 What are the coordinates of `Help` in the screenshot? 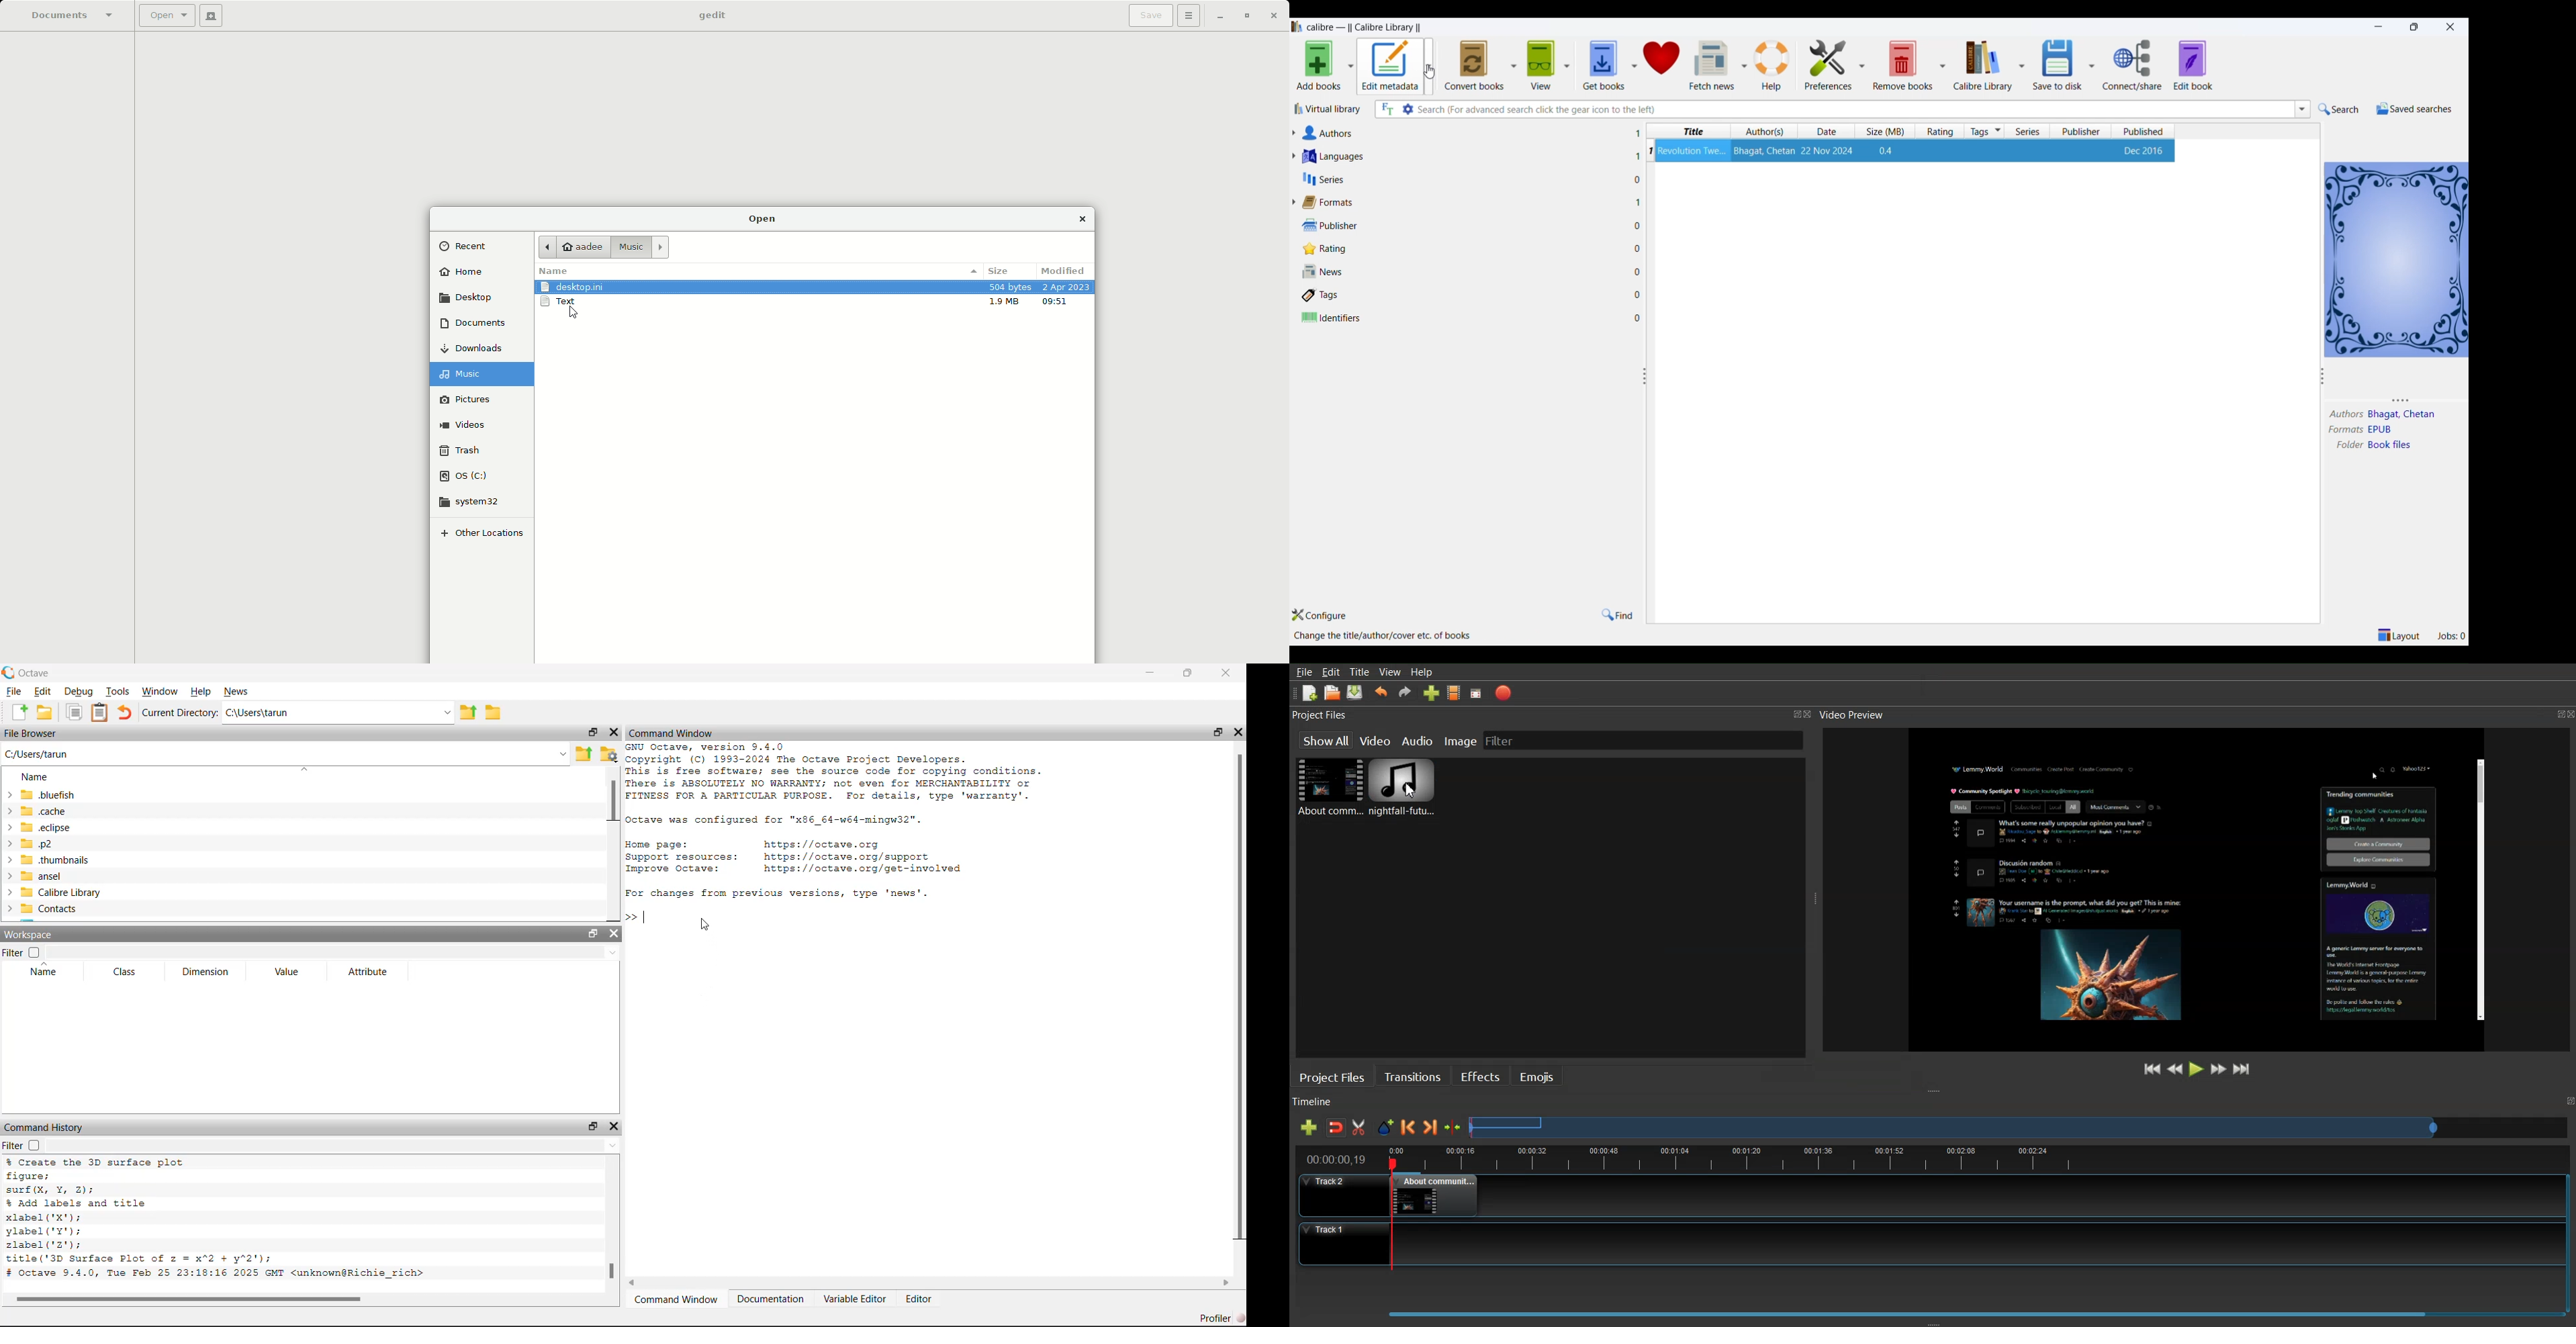 It's located at (202, 691).